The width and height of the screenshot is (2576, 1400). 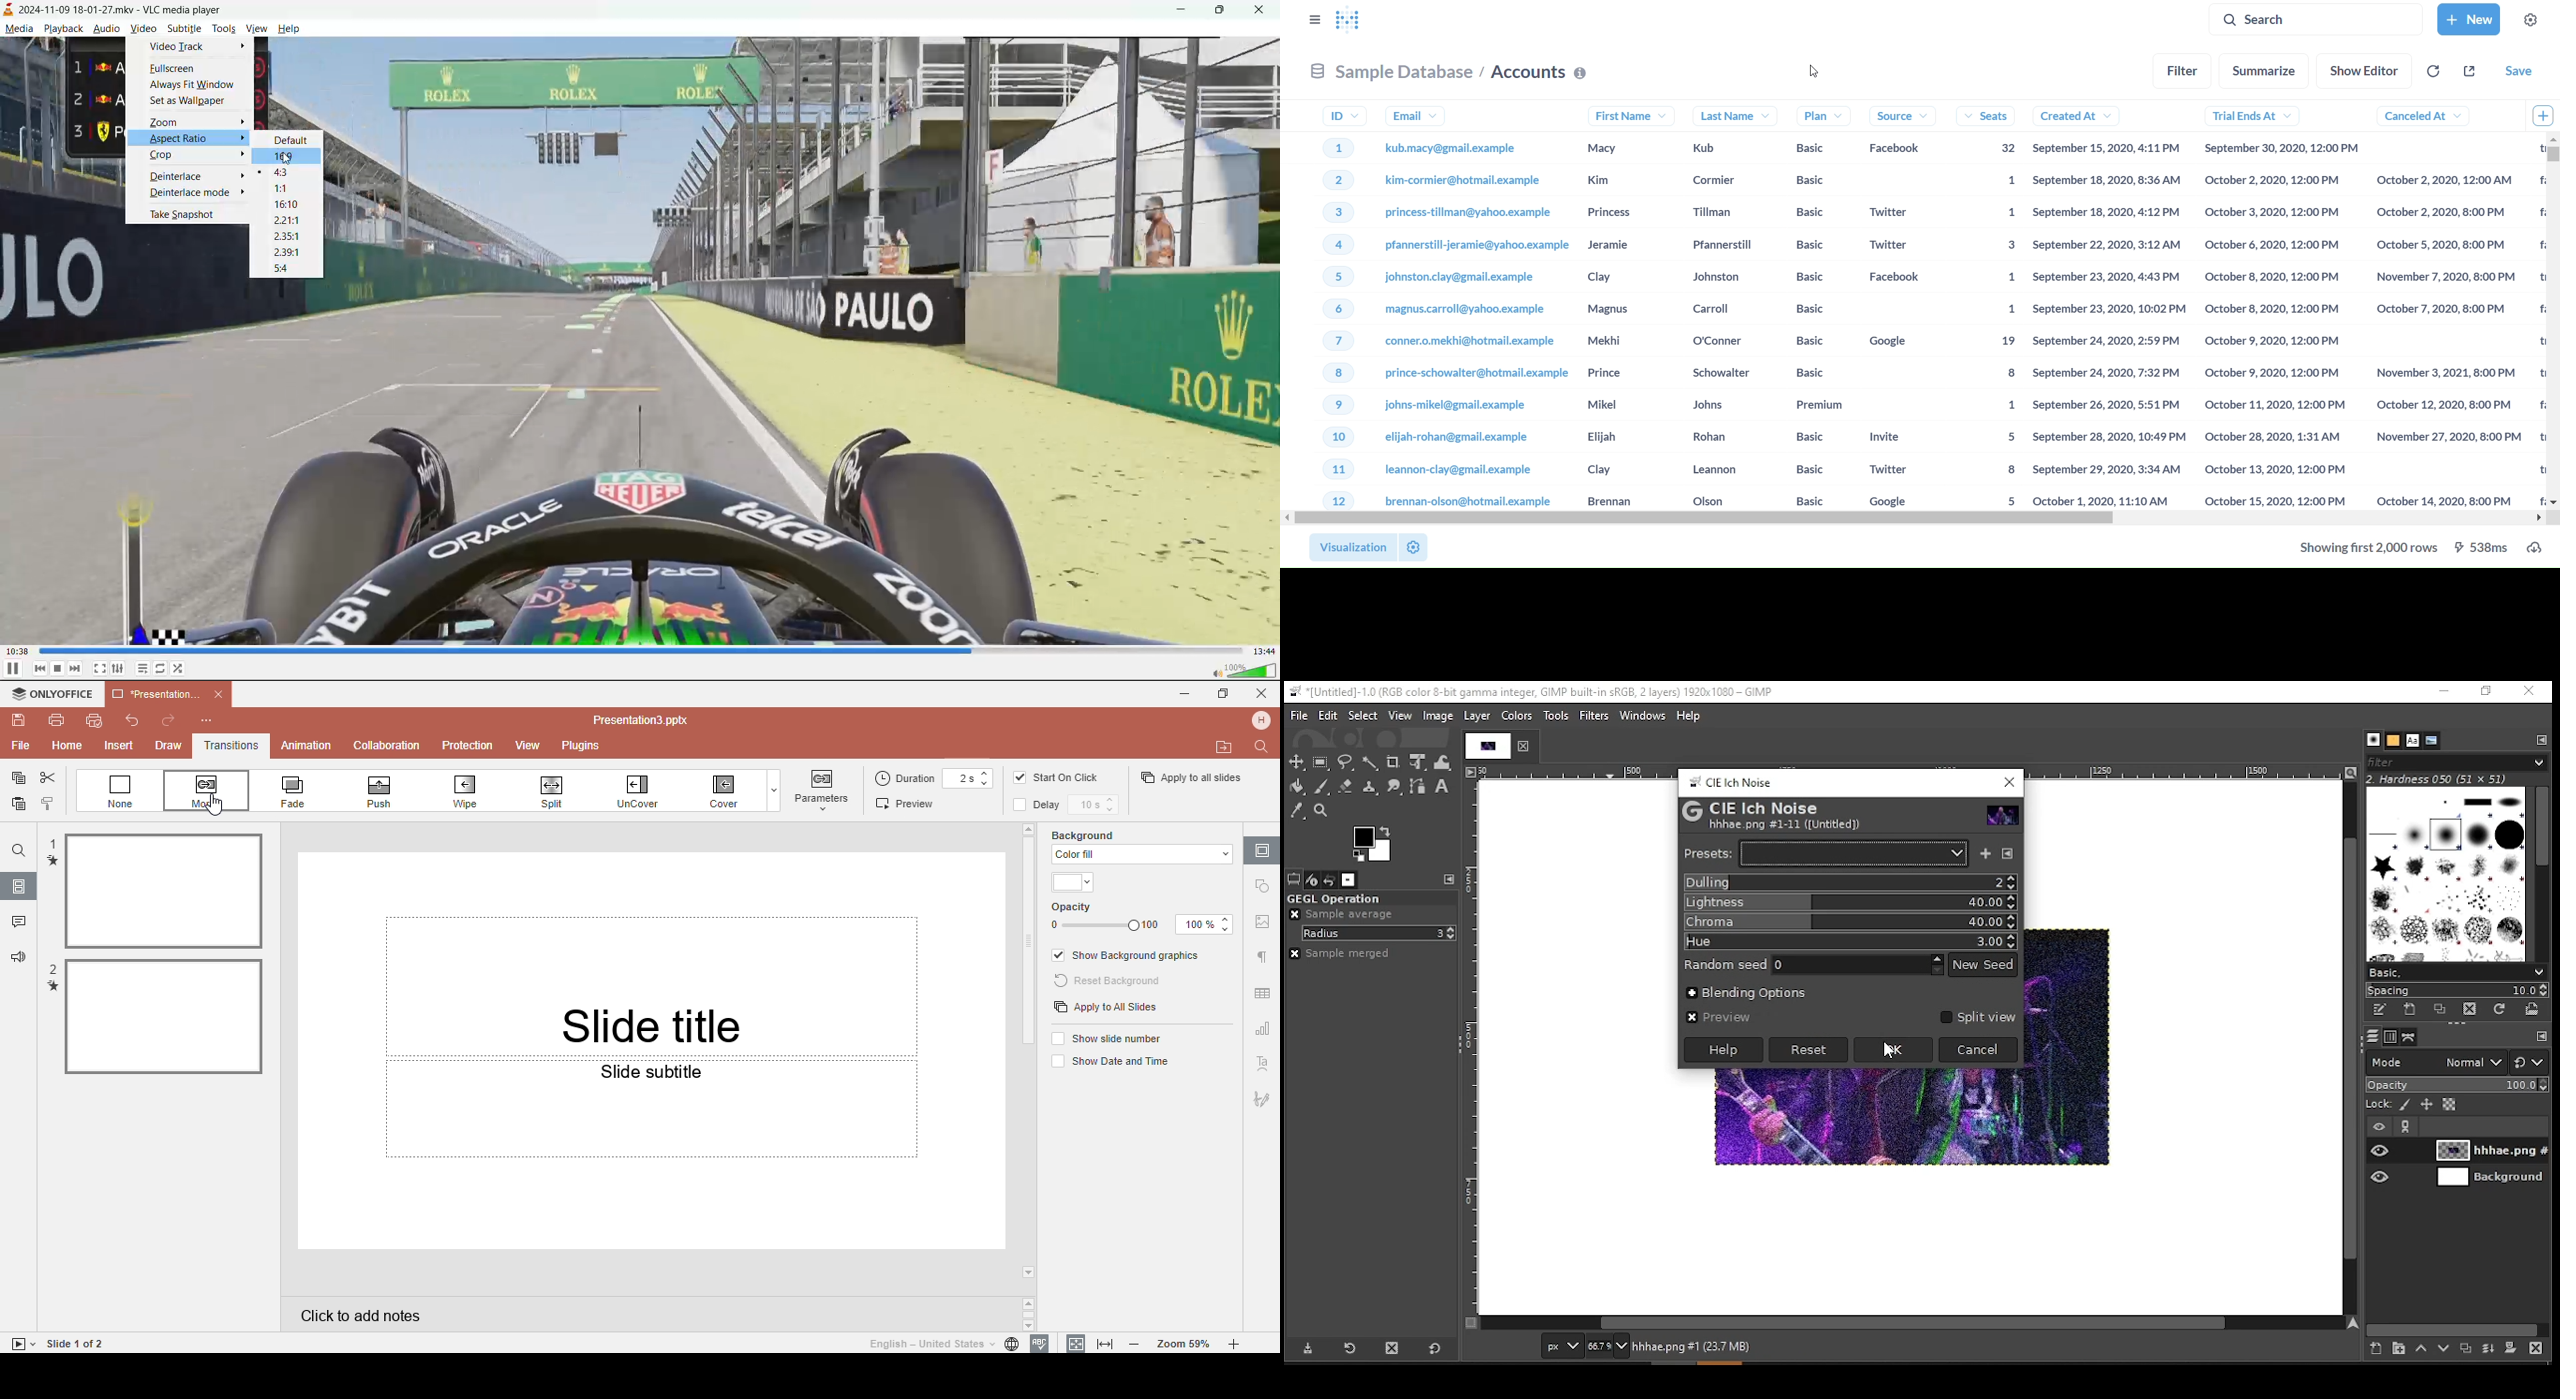 I want to click on 1:1, so click(x=285, y=189).